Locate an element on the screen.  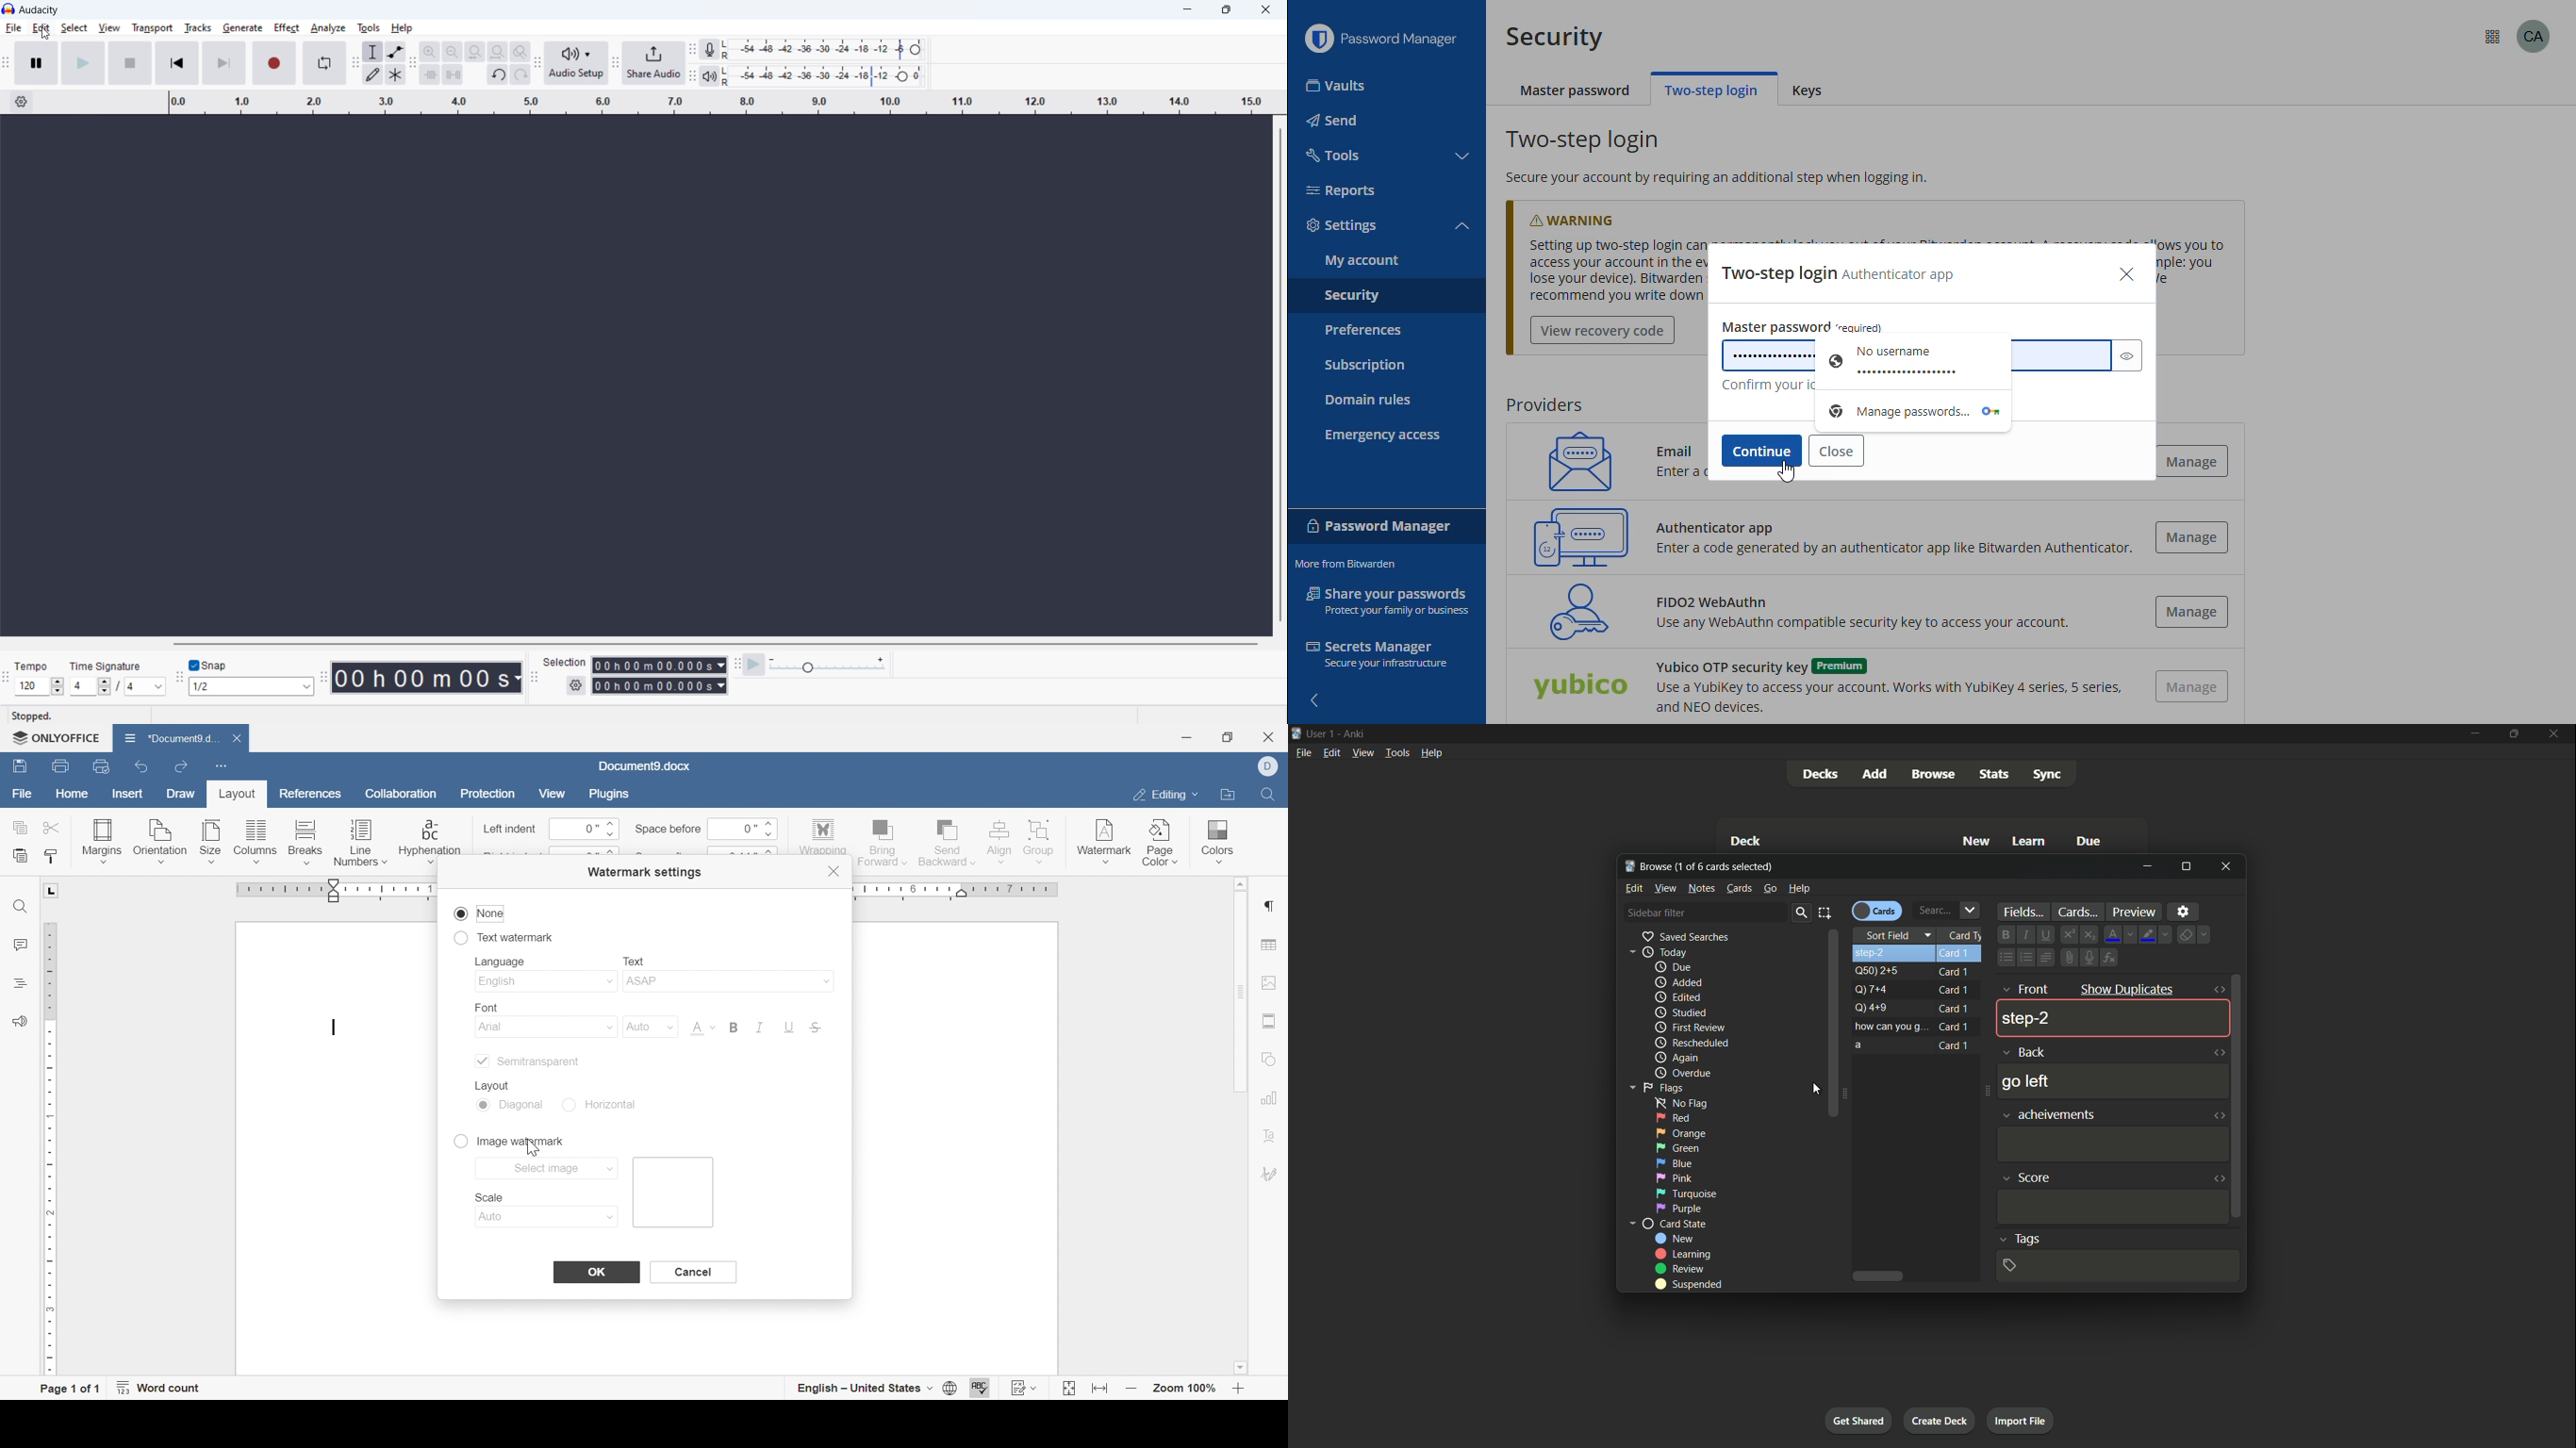
Studied is located at coordinates (1680, 1013).